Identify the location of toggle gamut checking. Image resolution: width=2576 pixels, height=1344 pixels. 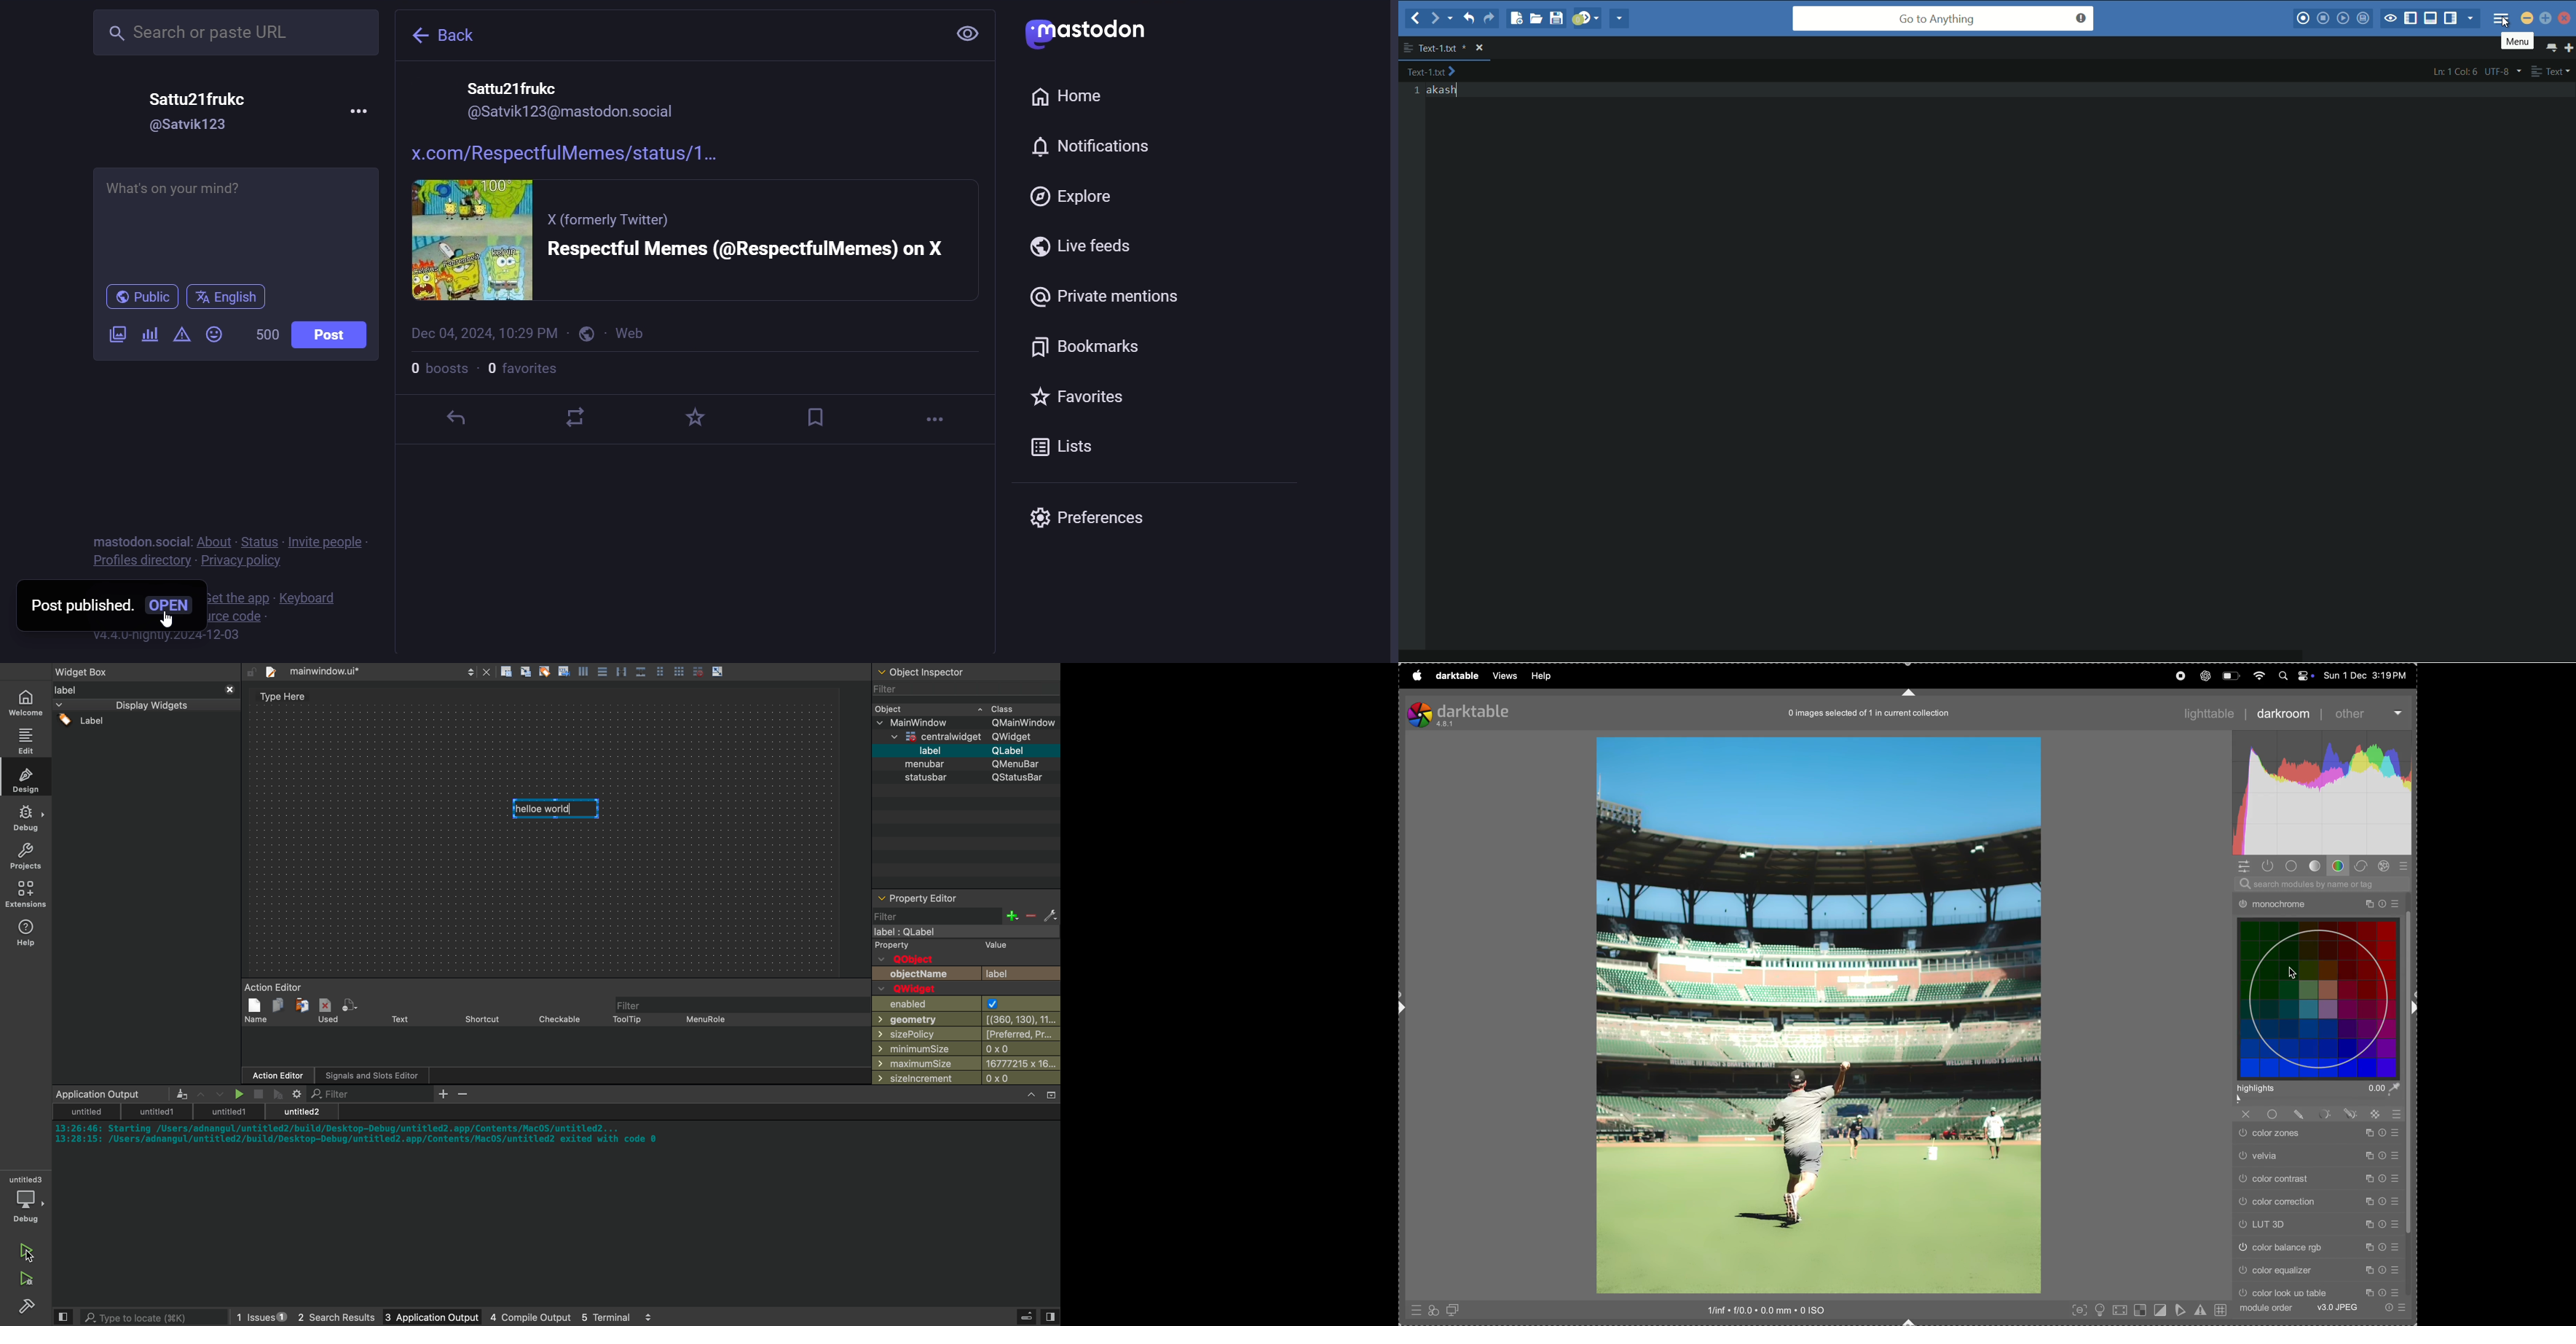
(2200, 1310).